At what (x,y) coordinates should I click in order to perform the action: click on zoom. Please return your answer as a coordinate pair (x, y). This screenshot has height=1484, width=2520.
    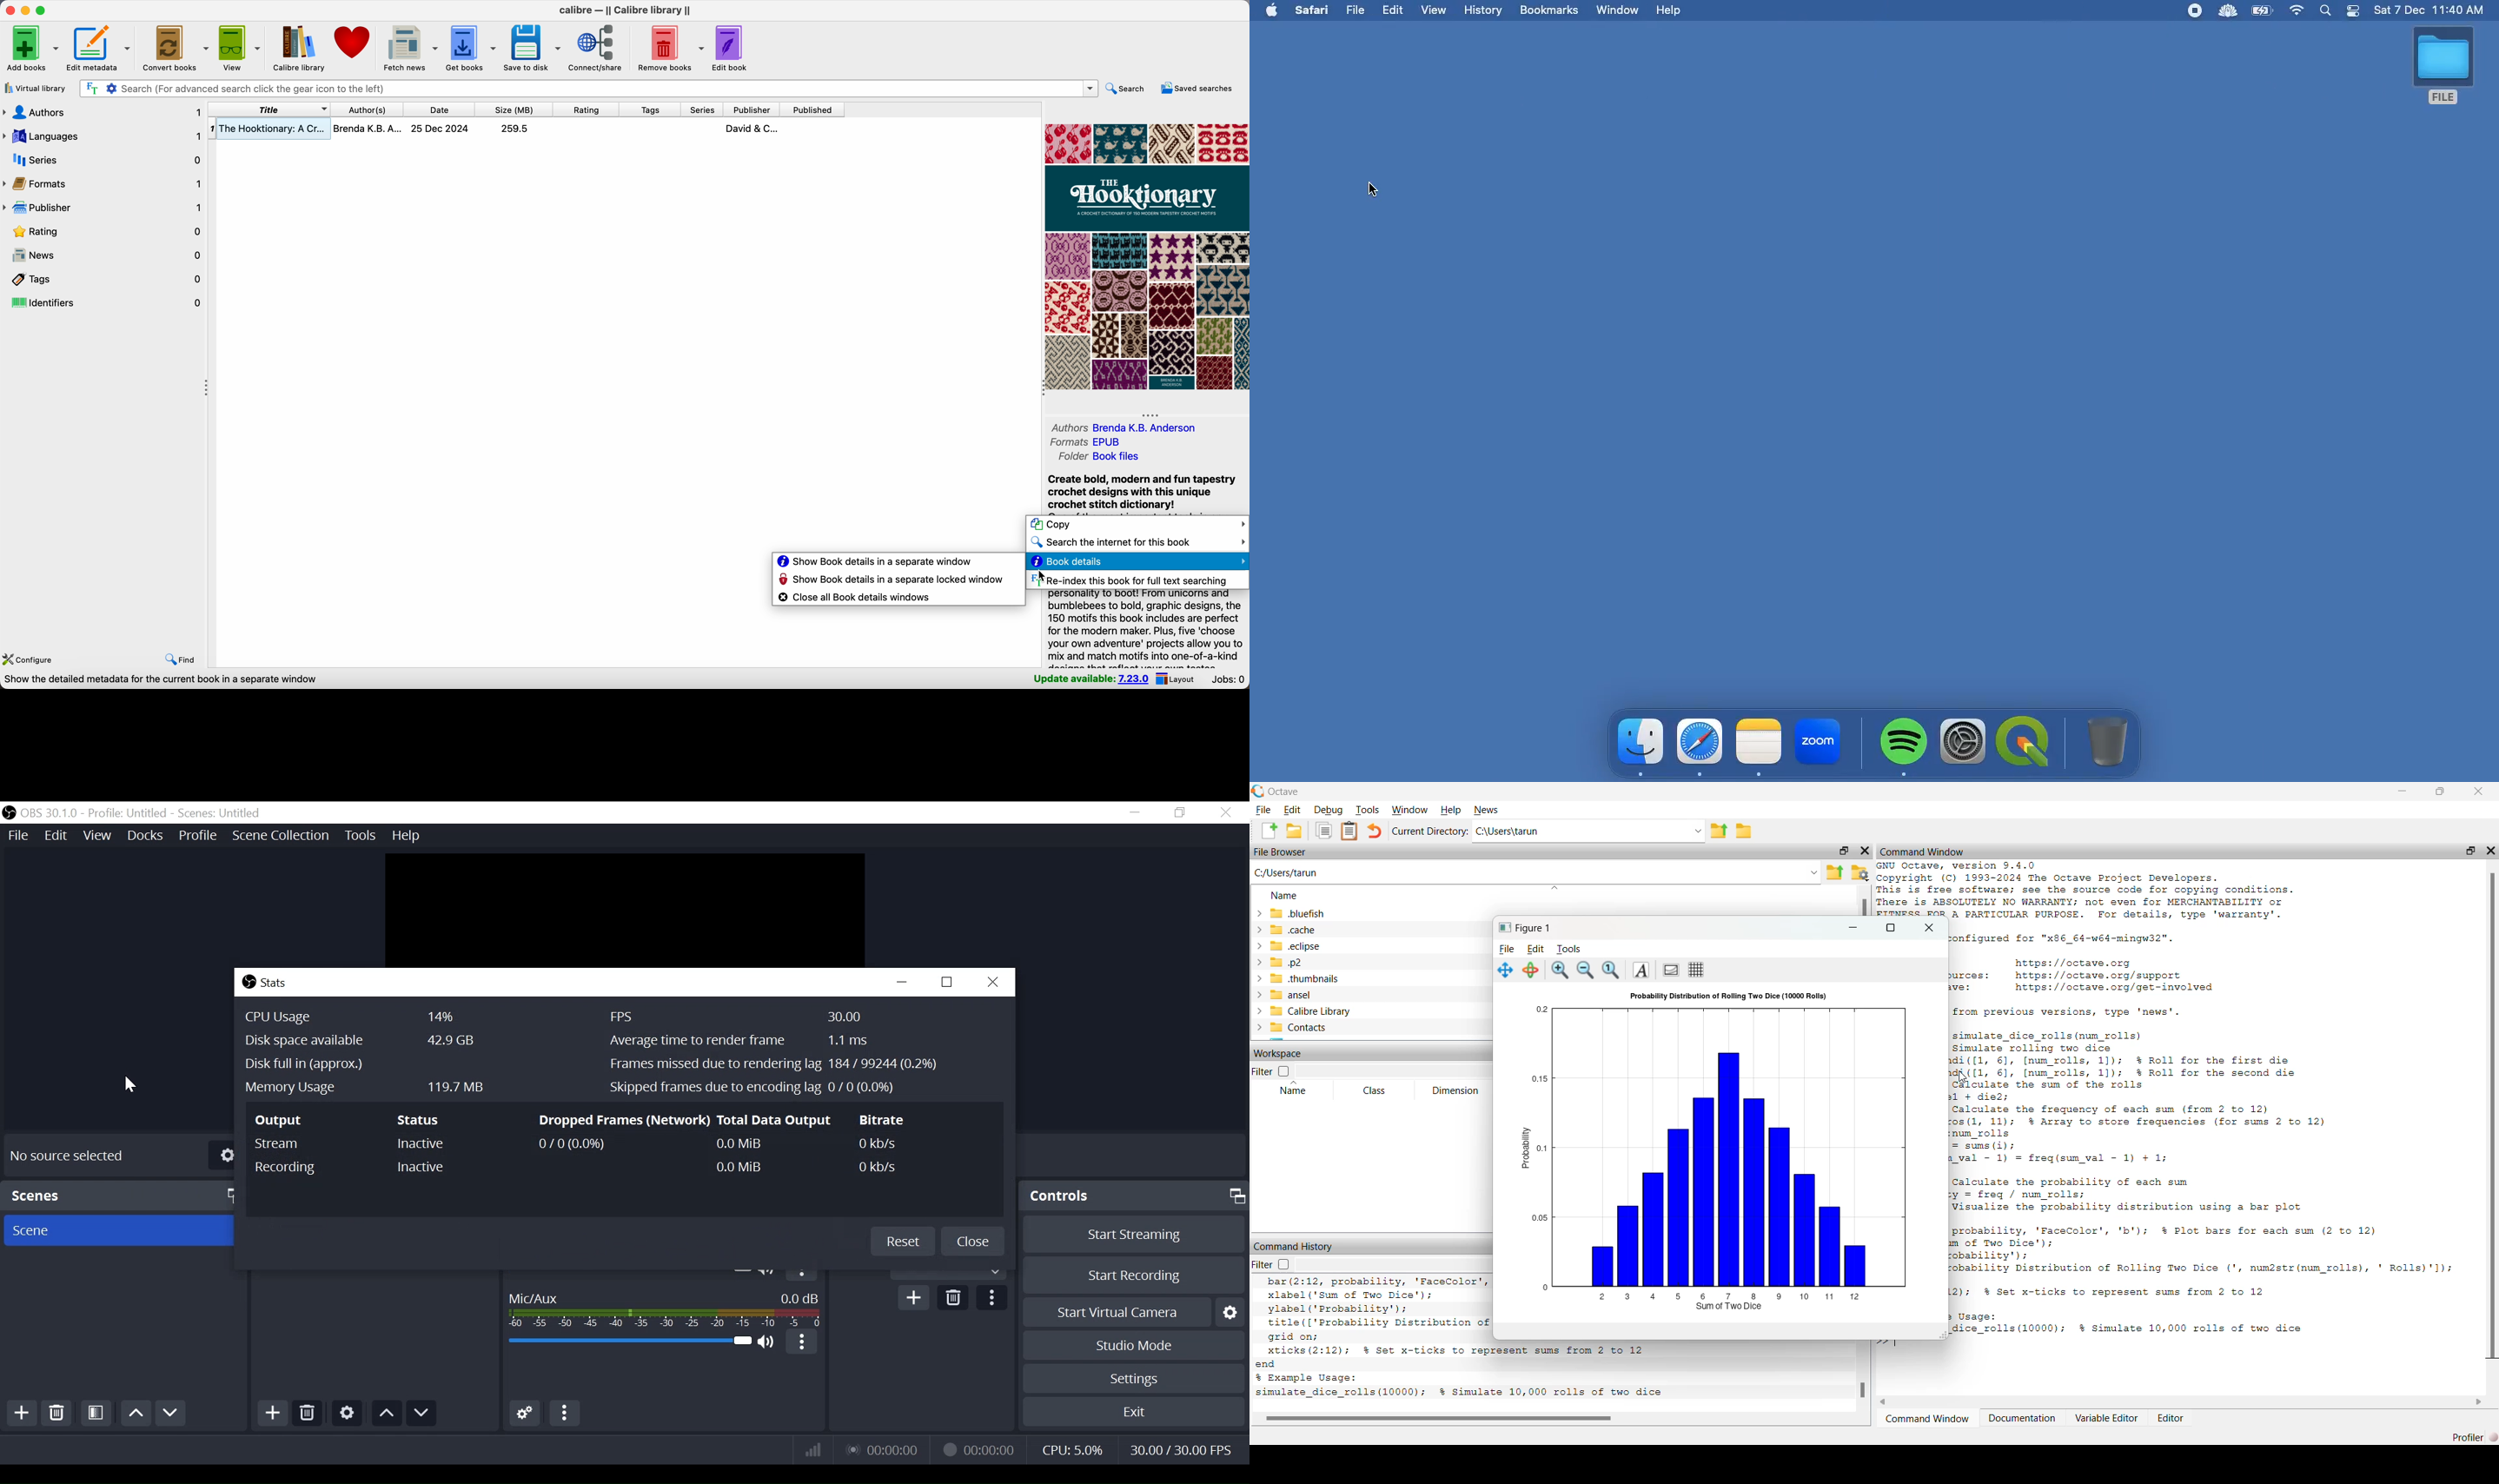
    Looking at the image, I should click on (1611, 971).